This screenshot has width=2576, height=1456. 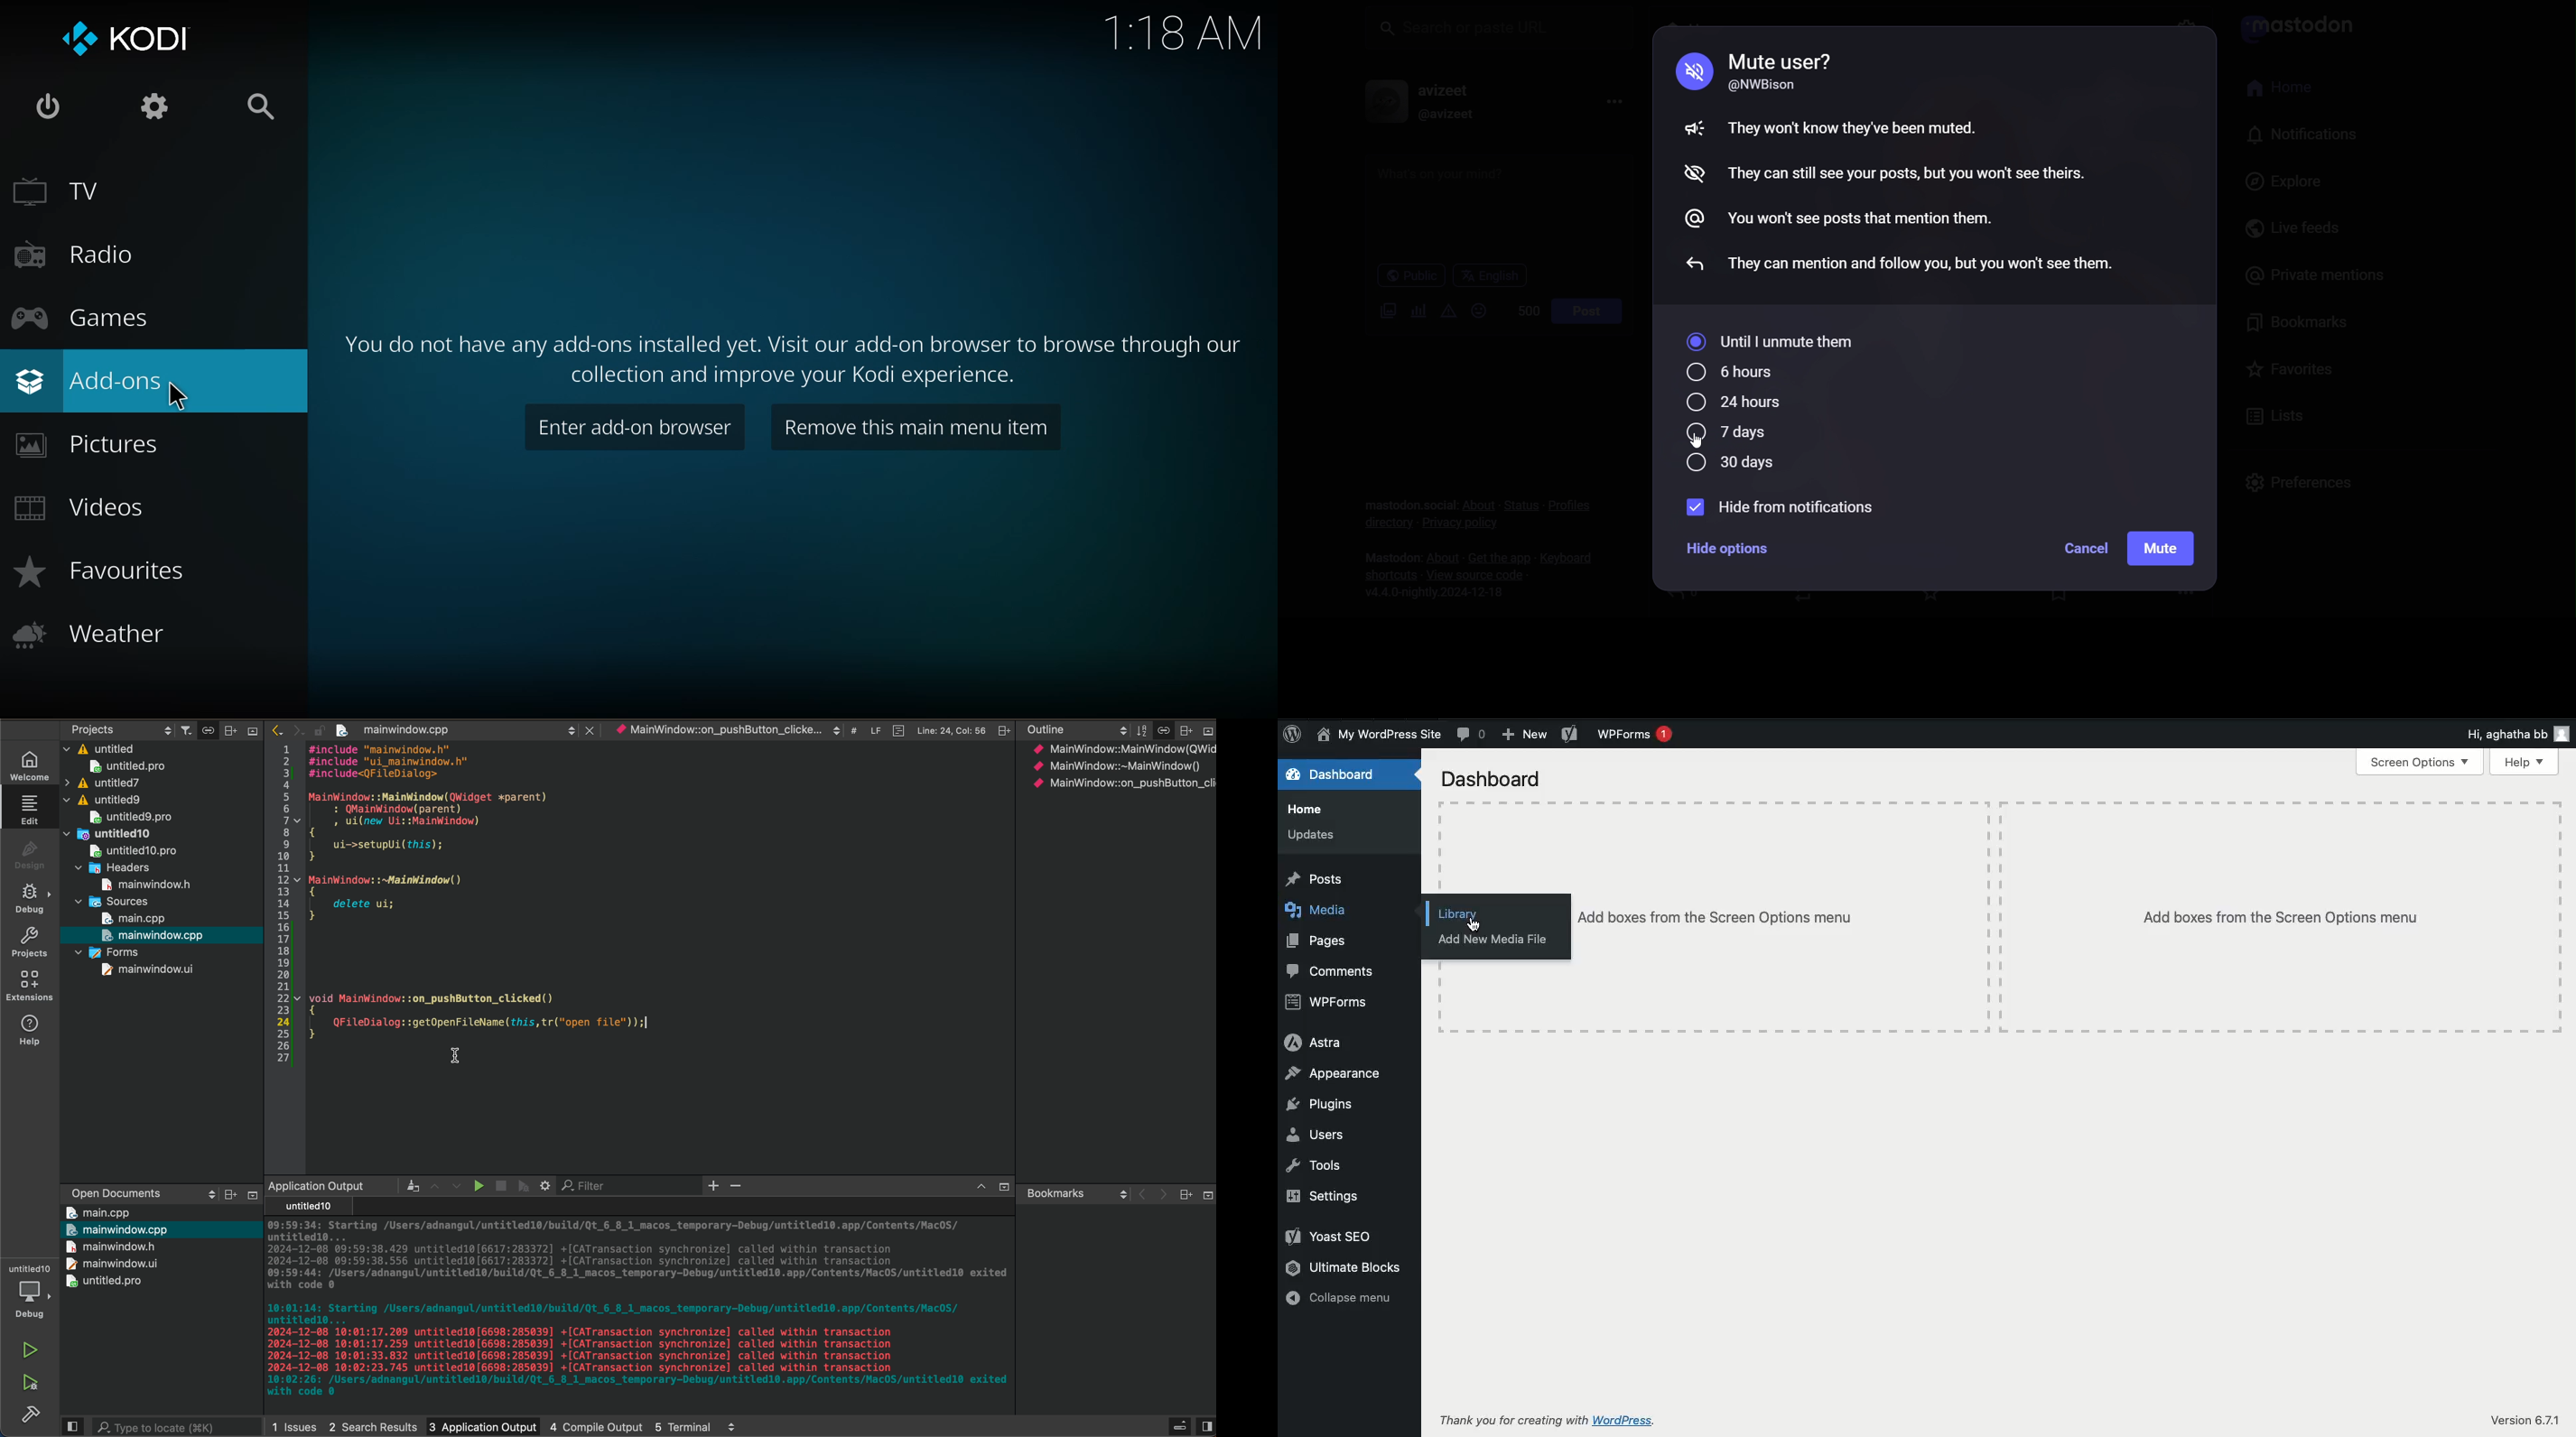 What do you see at coordinates (896, 729) in the screenshot?
I see `file` at bounding box center [896, 729].